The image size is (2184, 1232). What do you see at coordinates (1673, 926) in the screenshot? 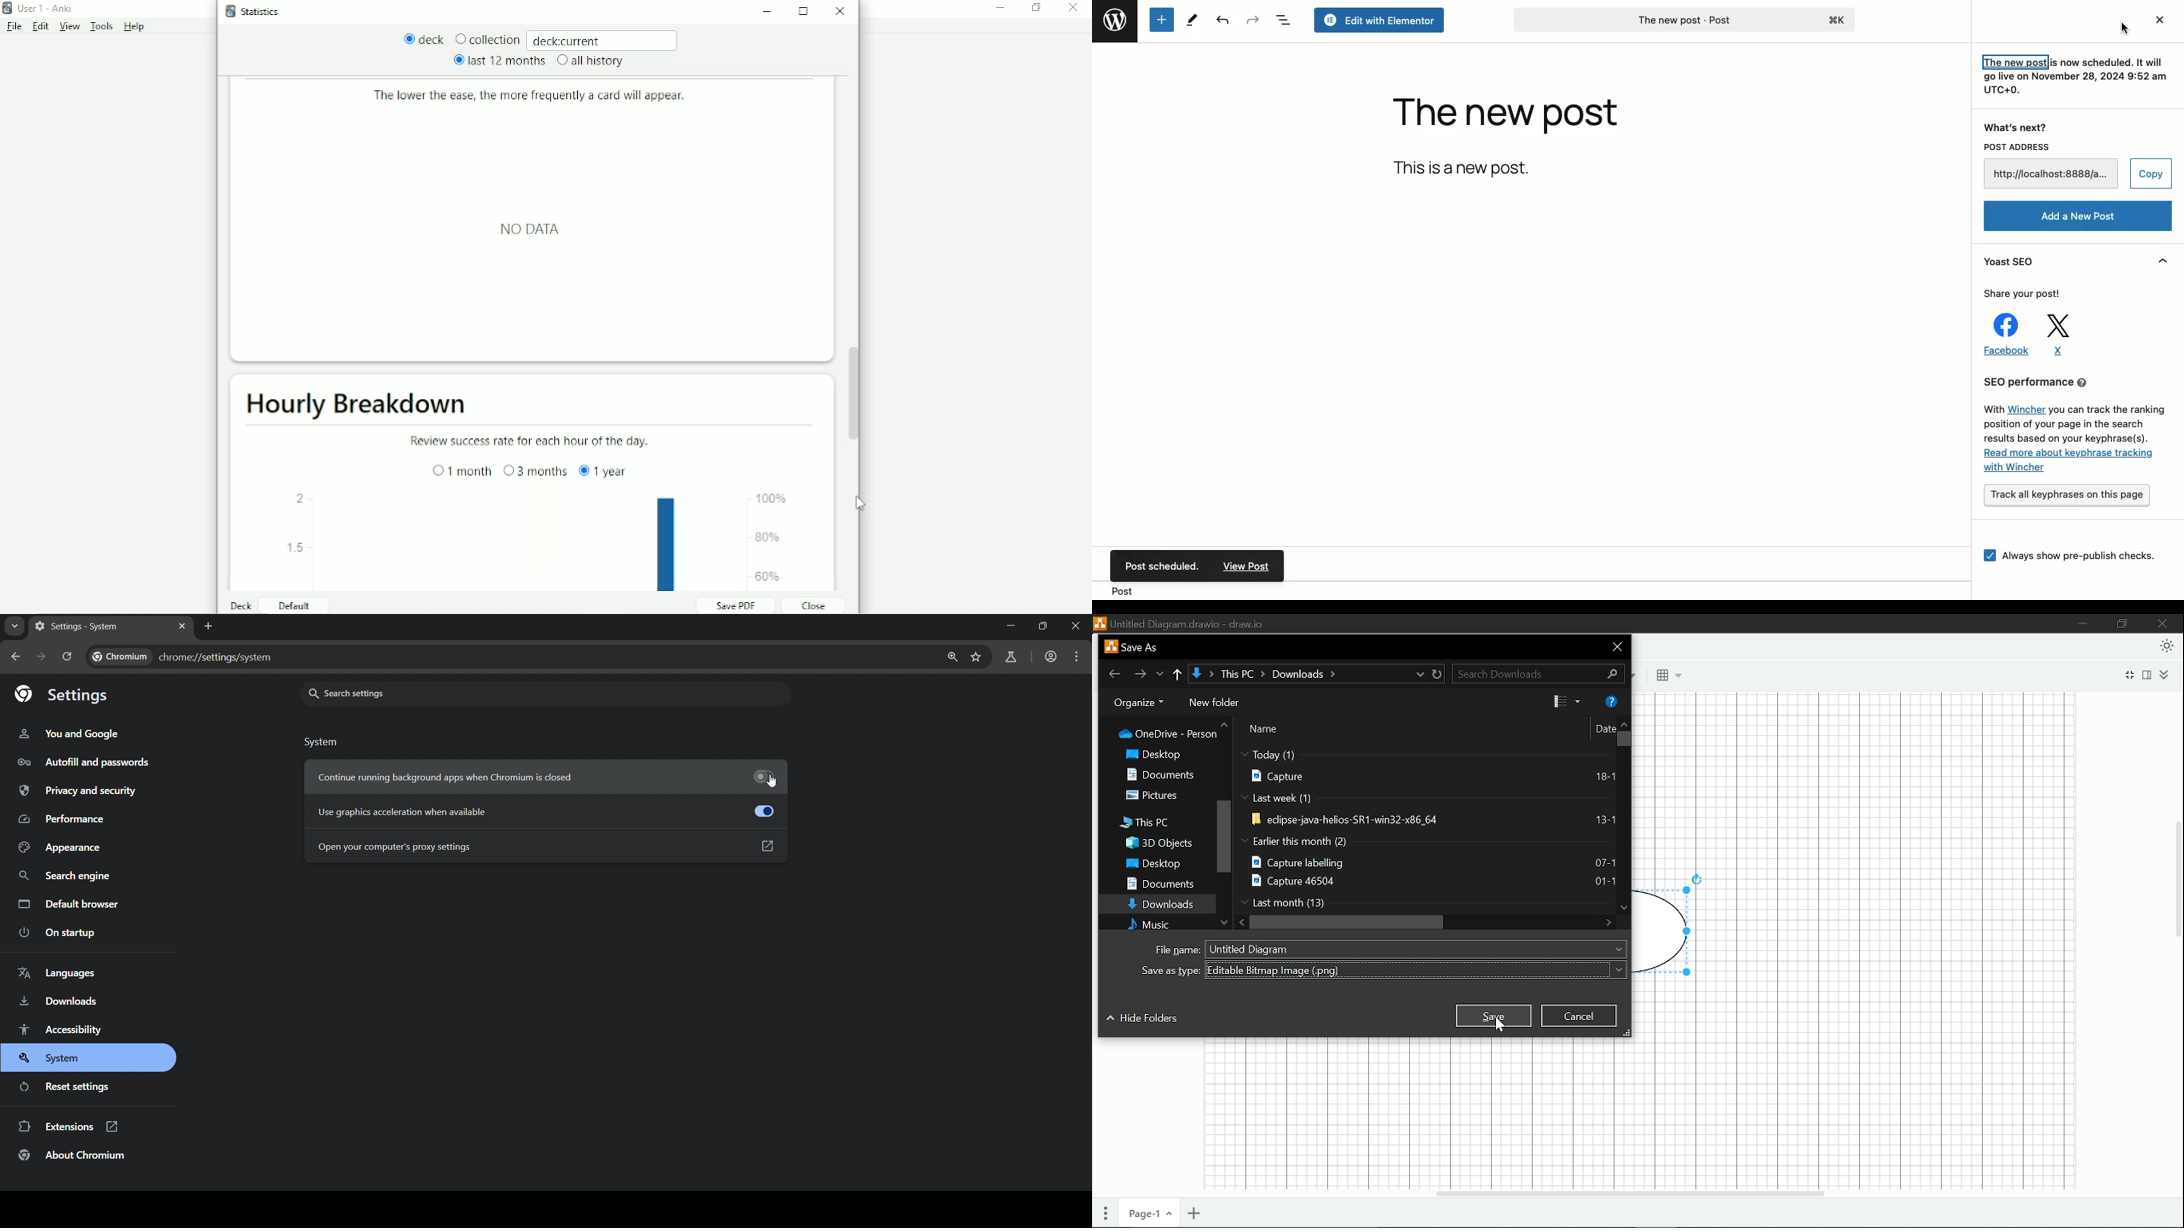
I see `Shape drawn` at bounding box center [1673, 926].